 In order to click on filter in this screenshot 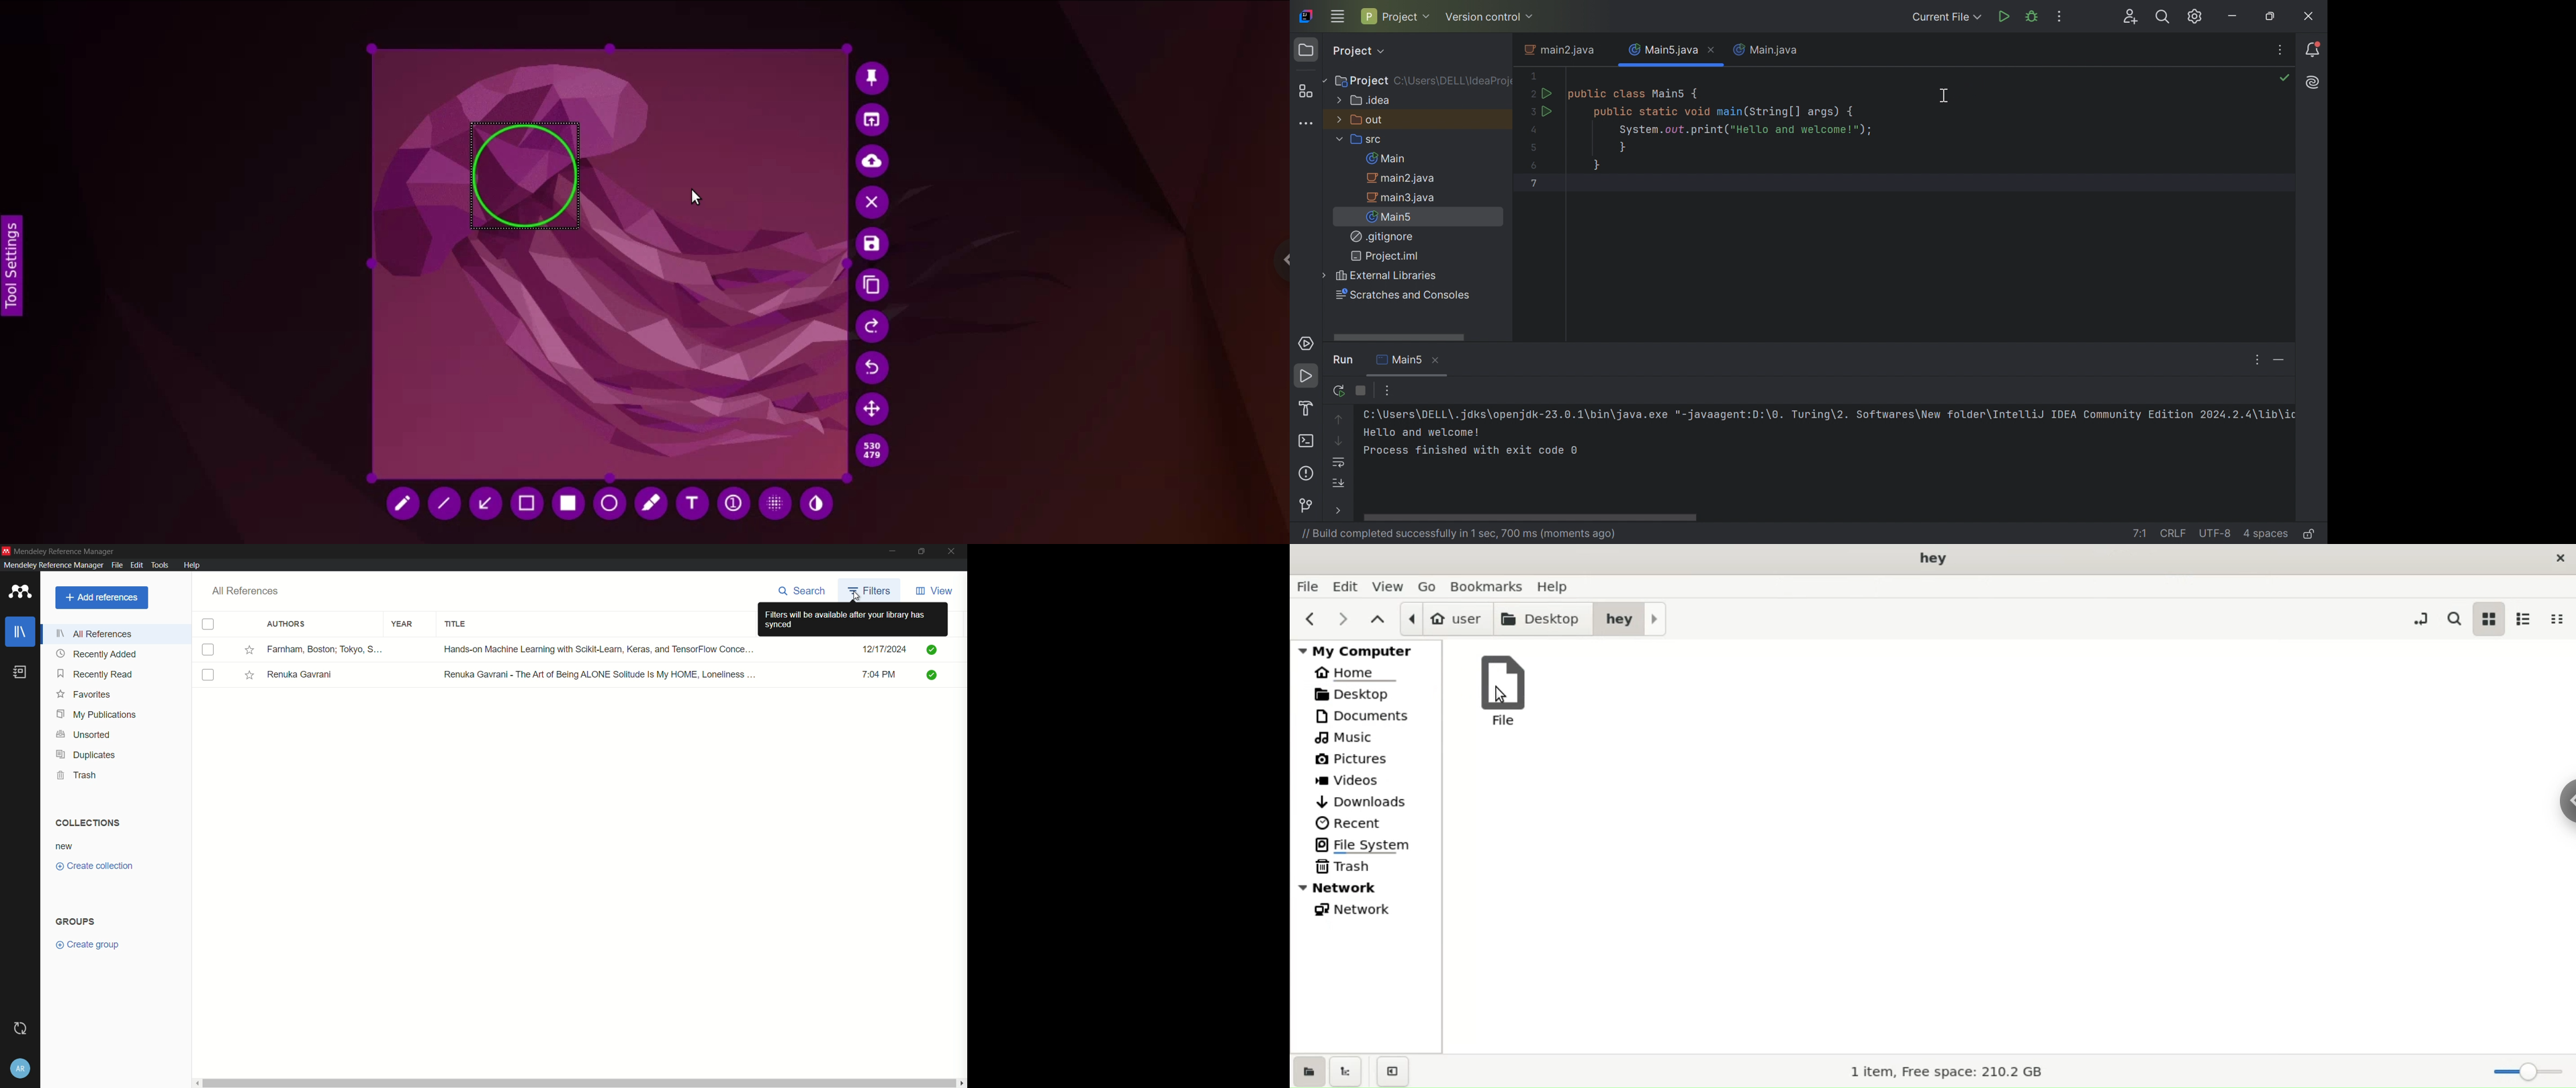, I will do `click(871, 591)`.